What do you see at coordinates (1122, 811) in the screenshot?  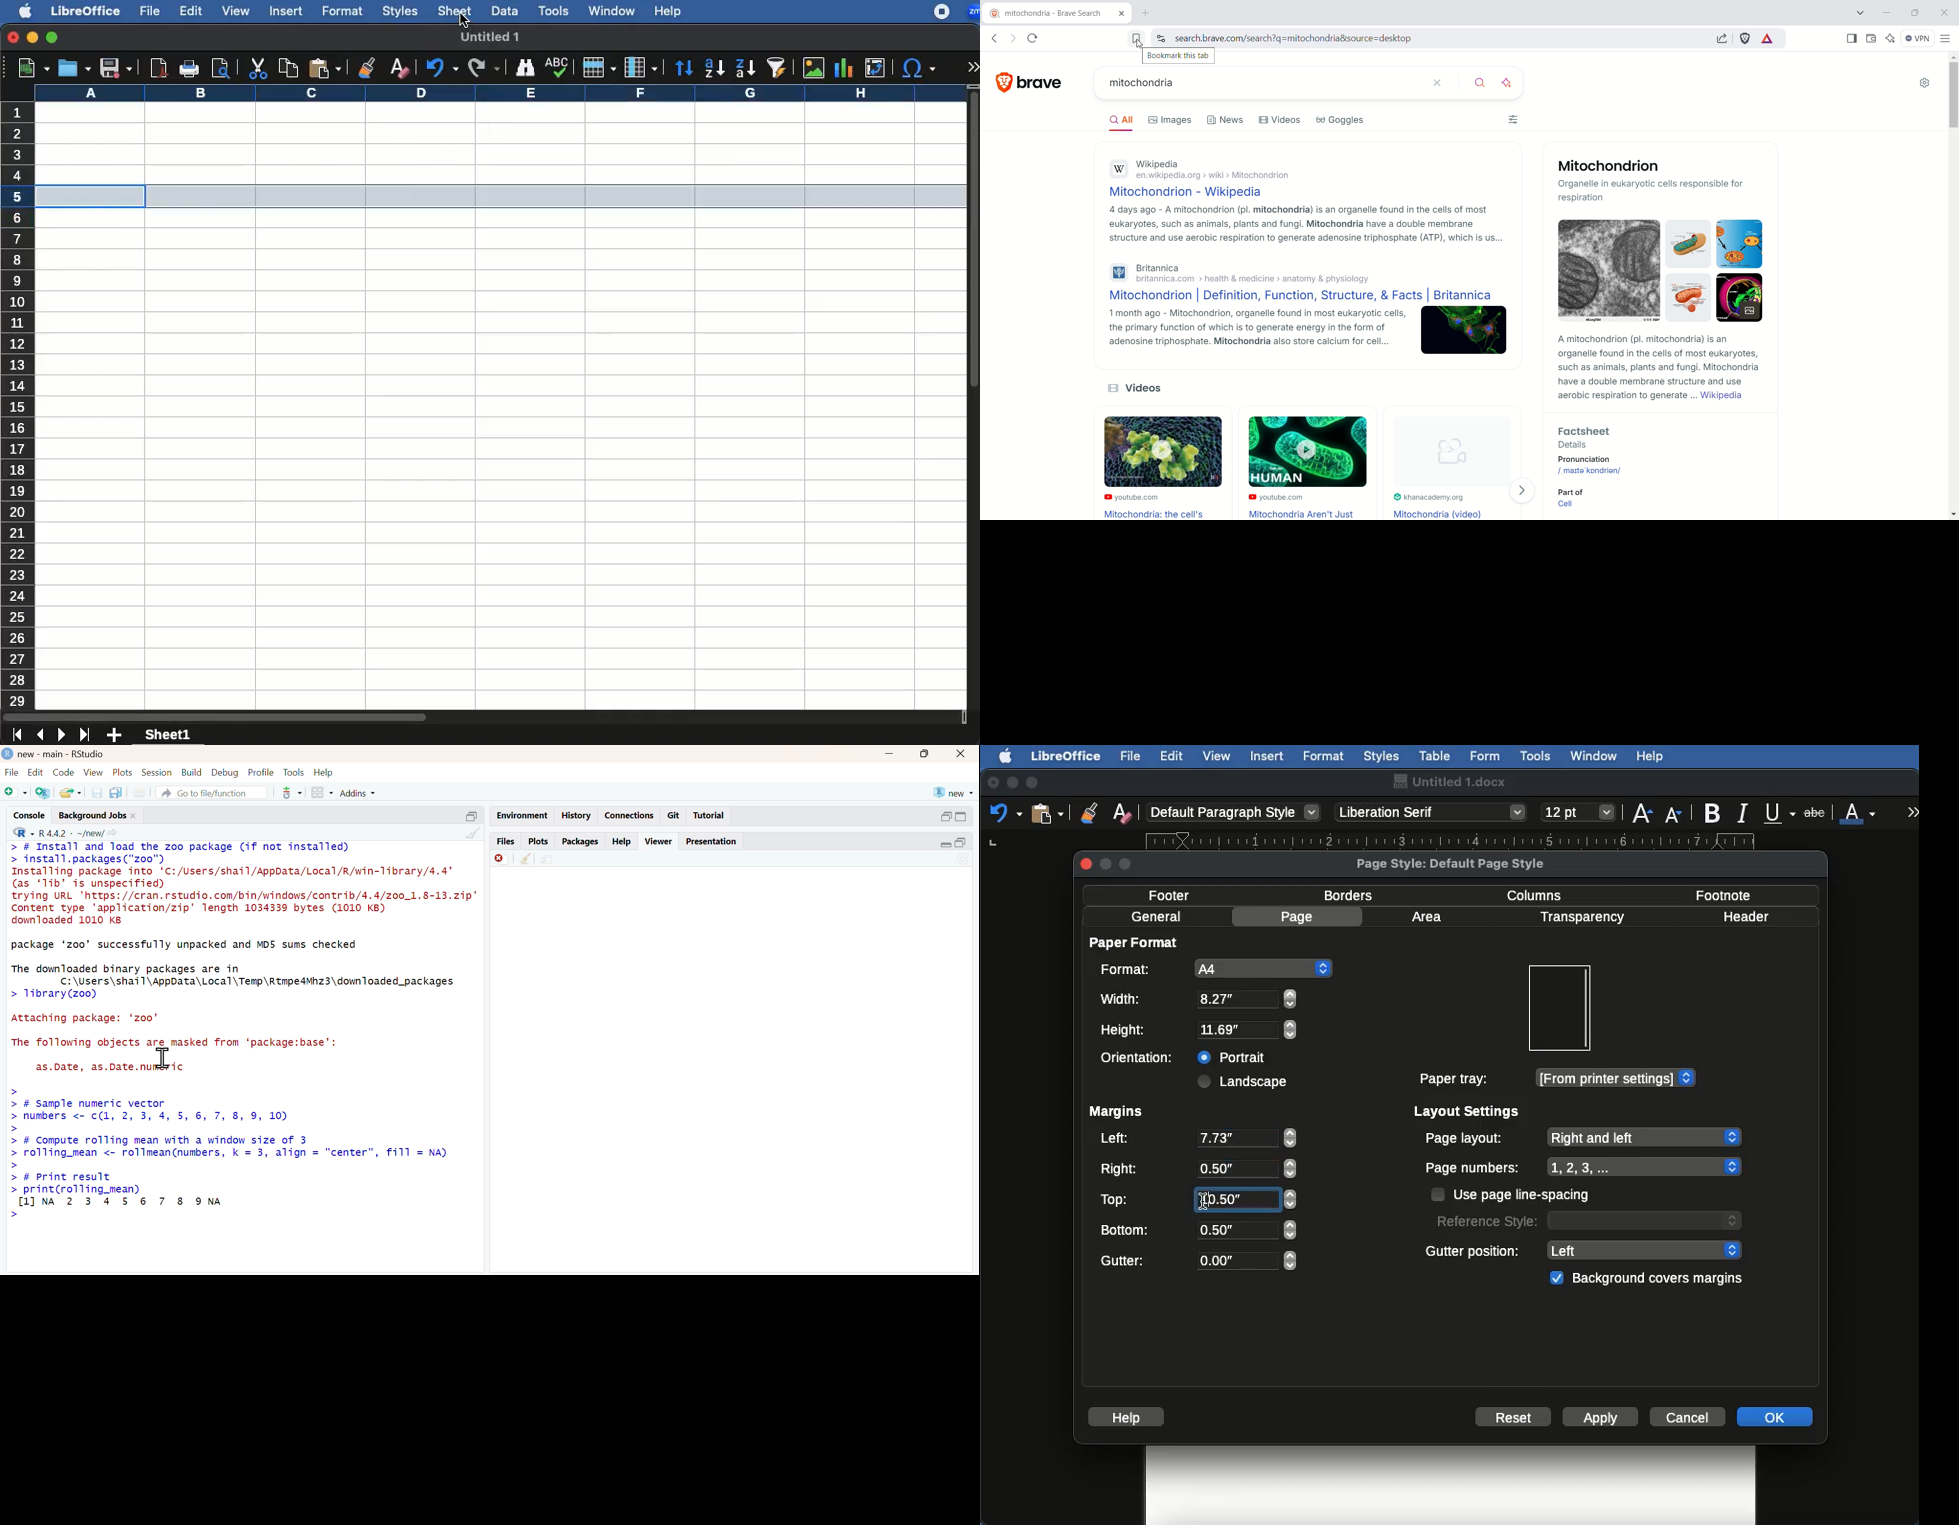 I see `Clear formatting` at bounding box center [1122, 811].